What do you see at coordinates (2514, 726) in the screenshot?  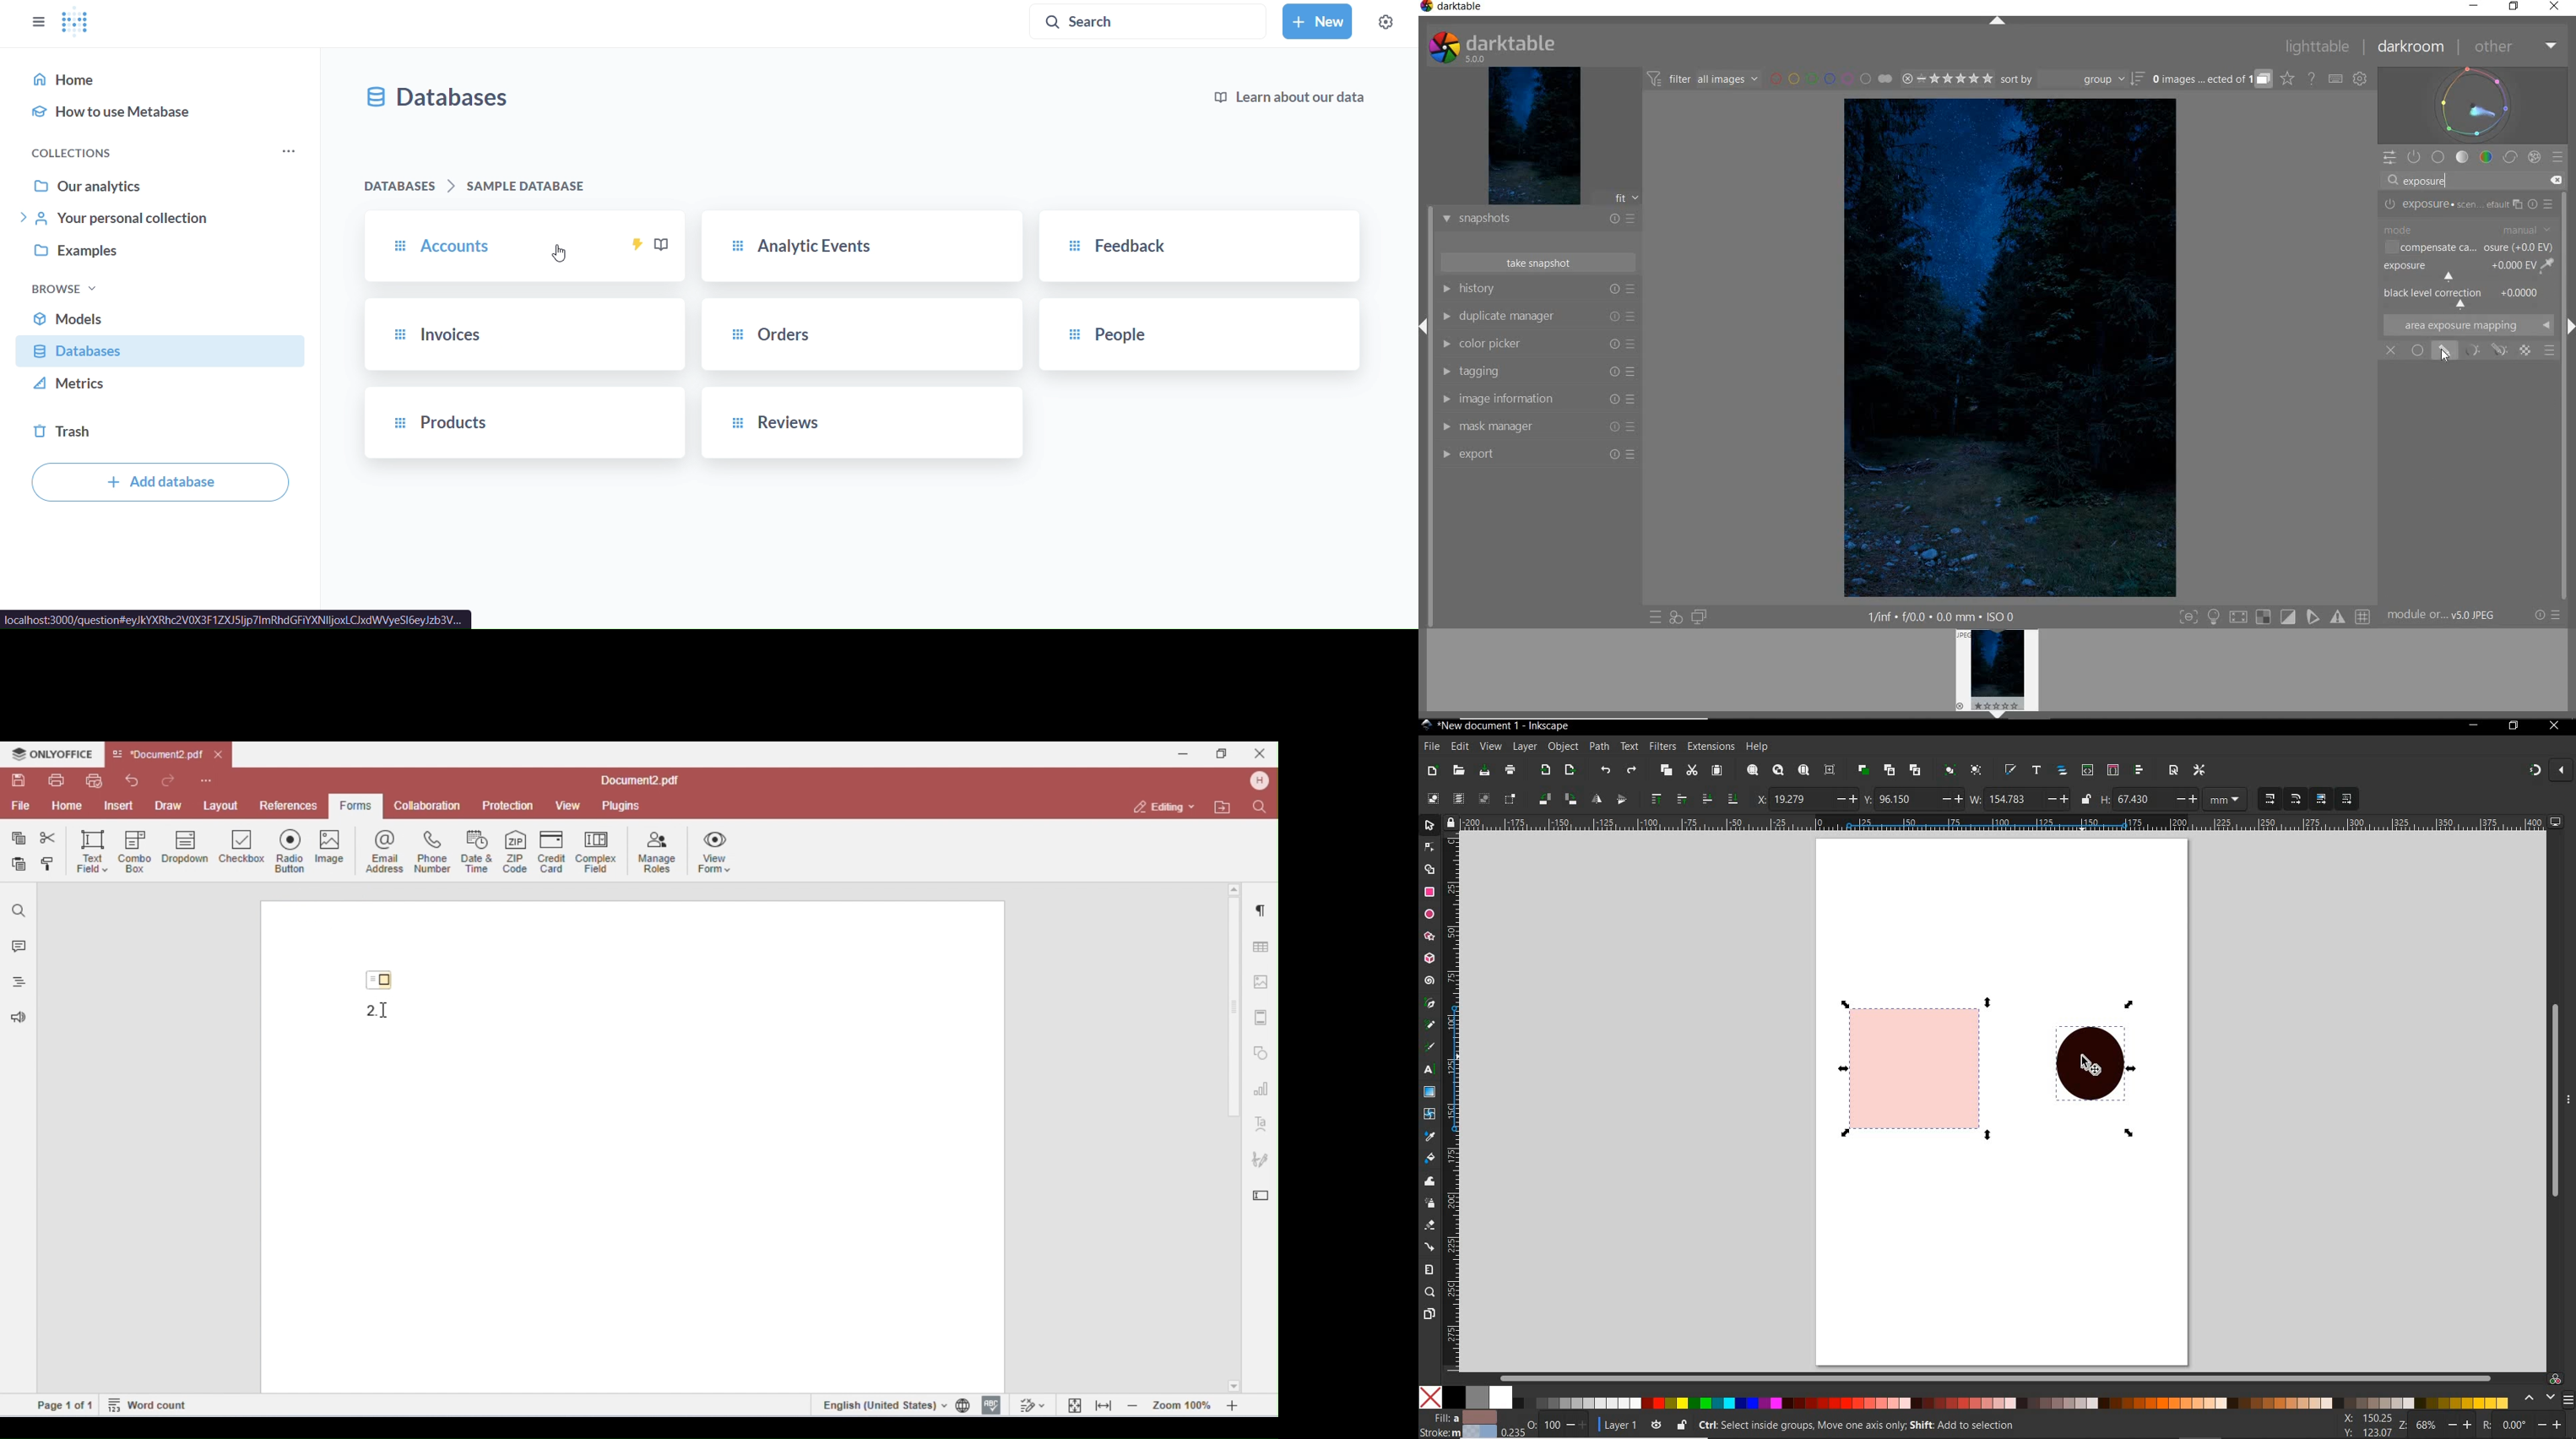 I see `restore` at bounding box center [2514, 726].